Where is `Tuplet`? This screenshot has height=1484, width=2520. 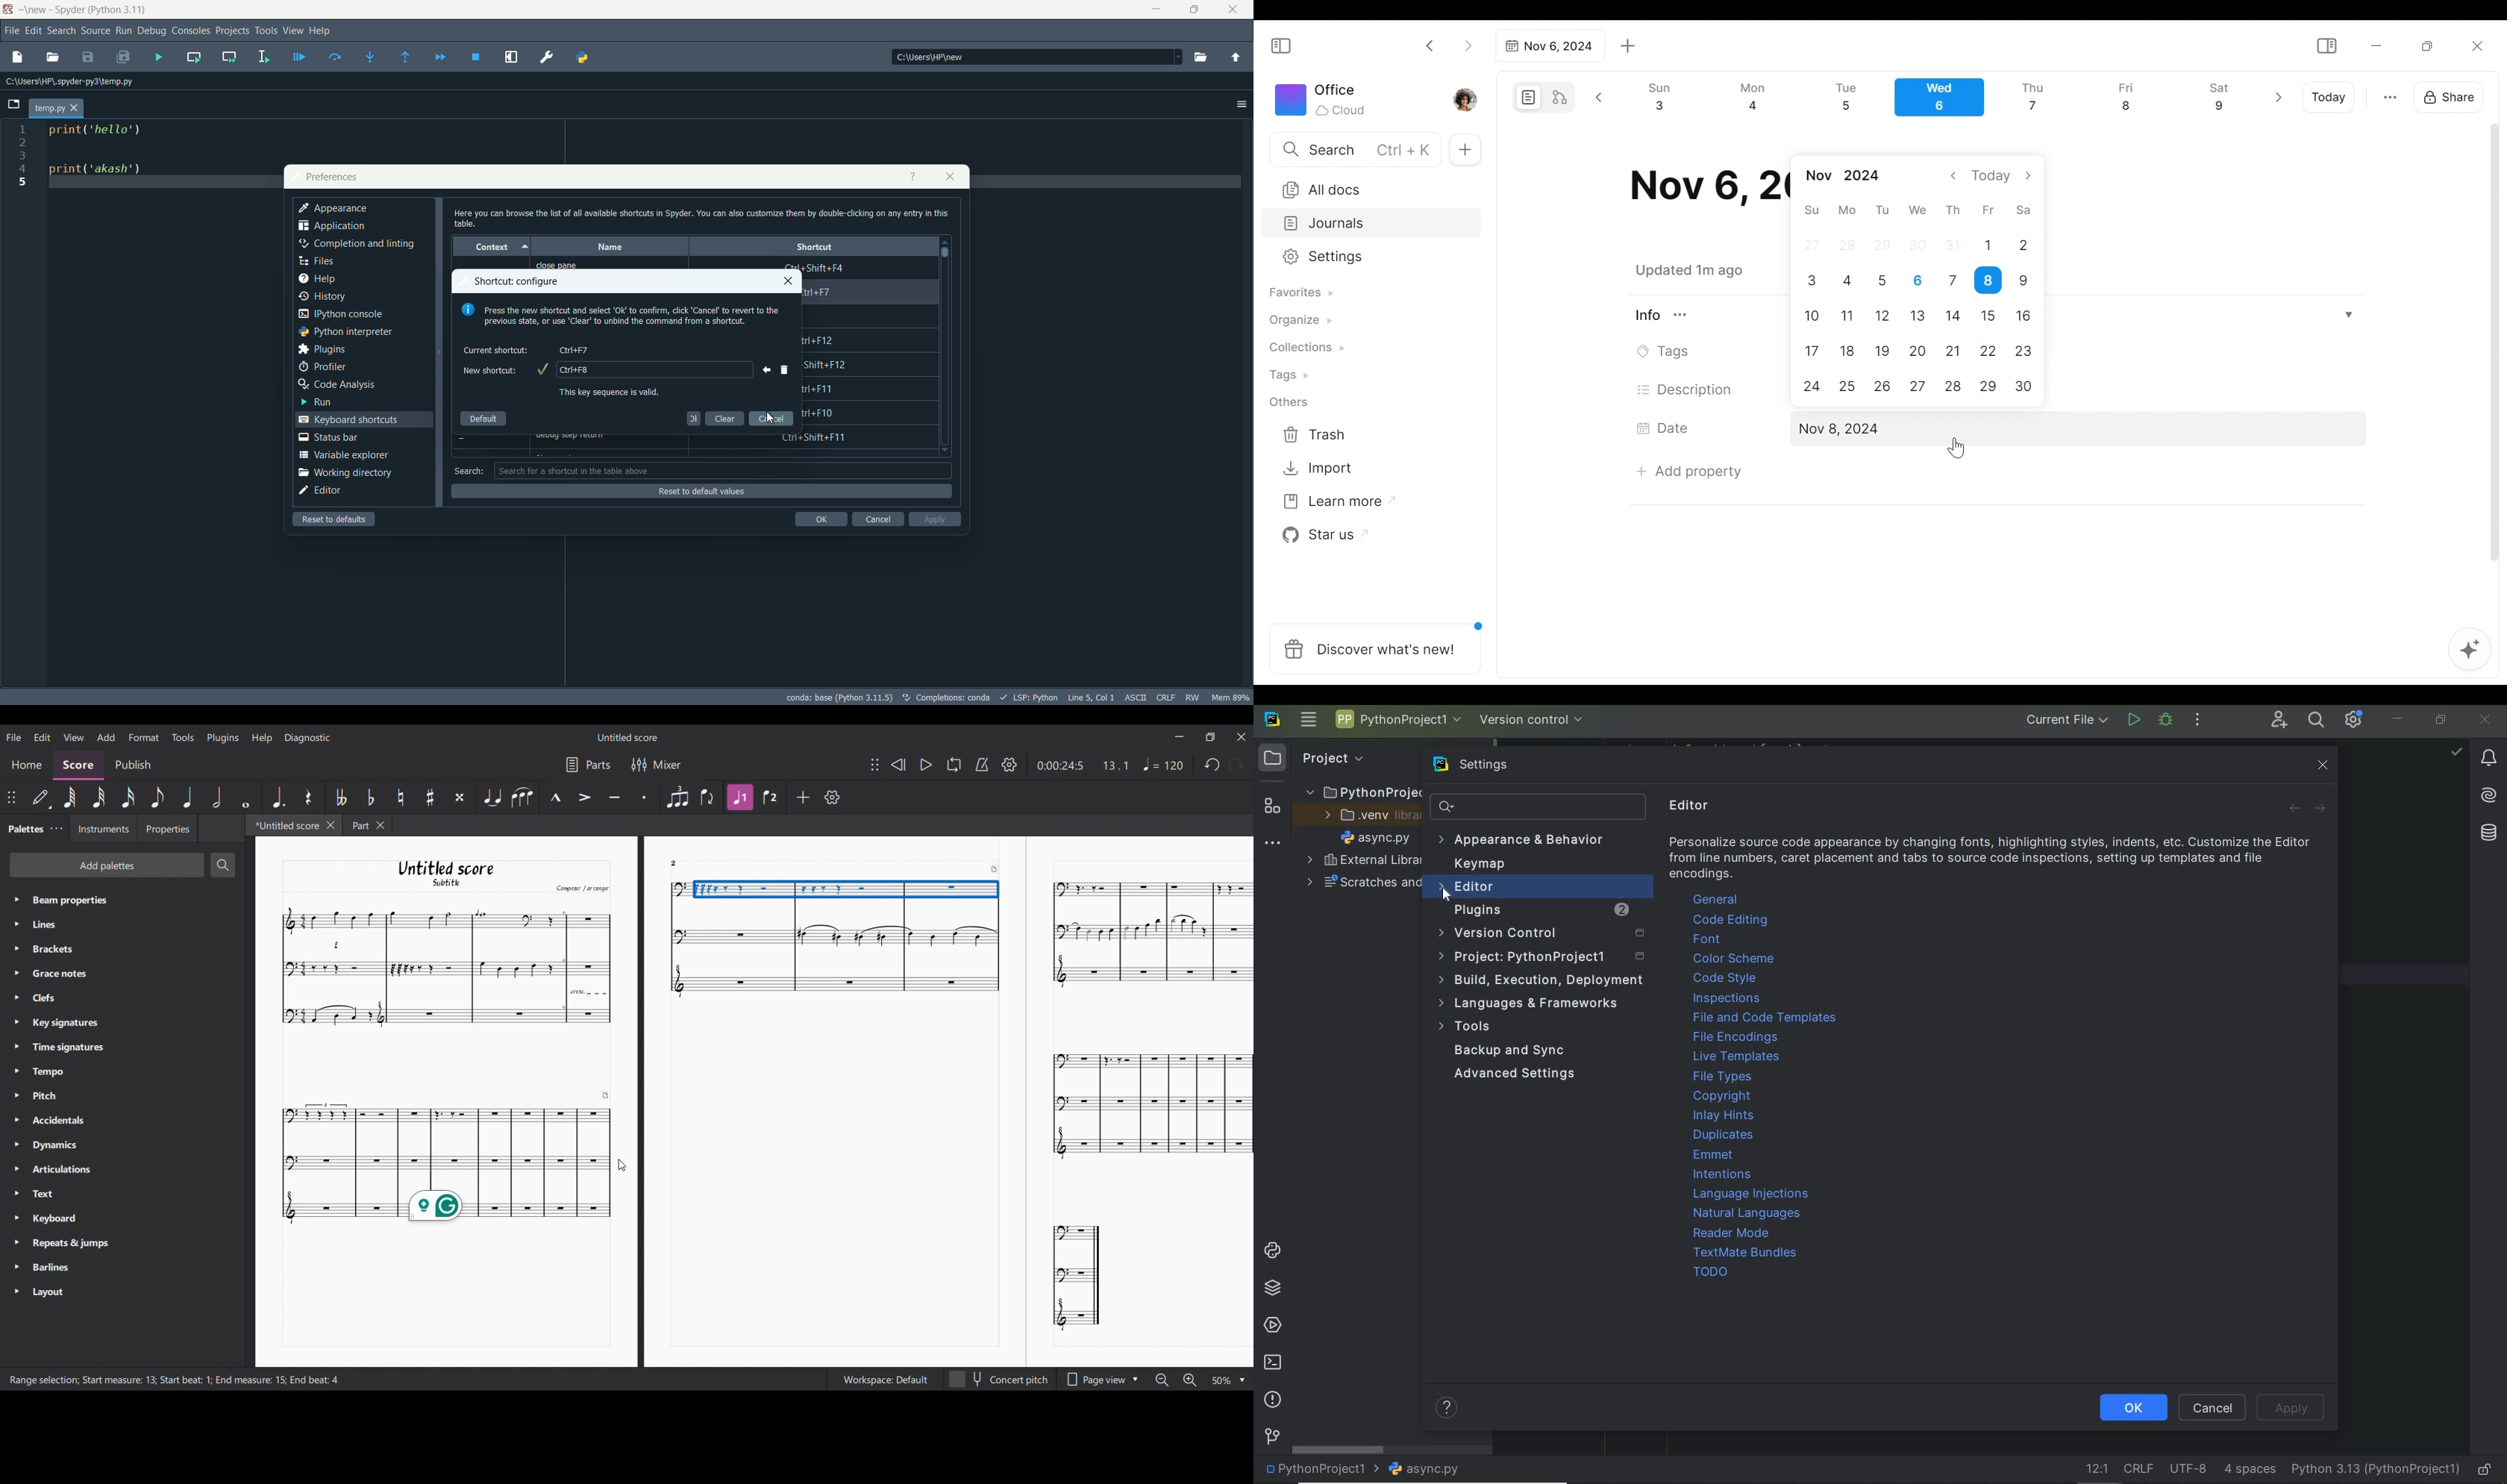 Tuplet is located at coordinates (677, 796).